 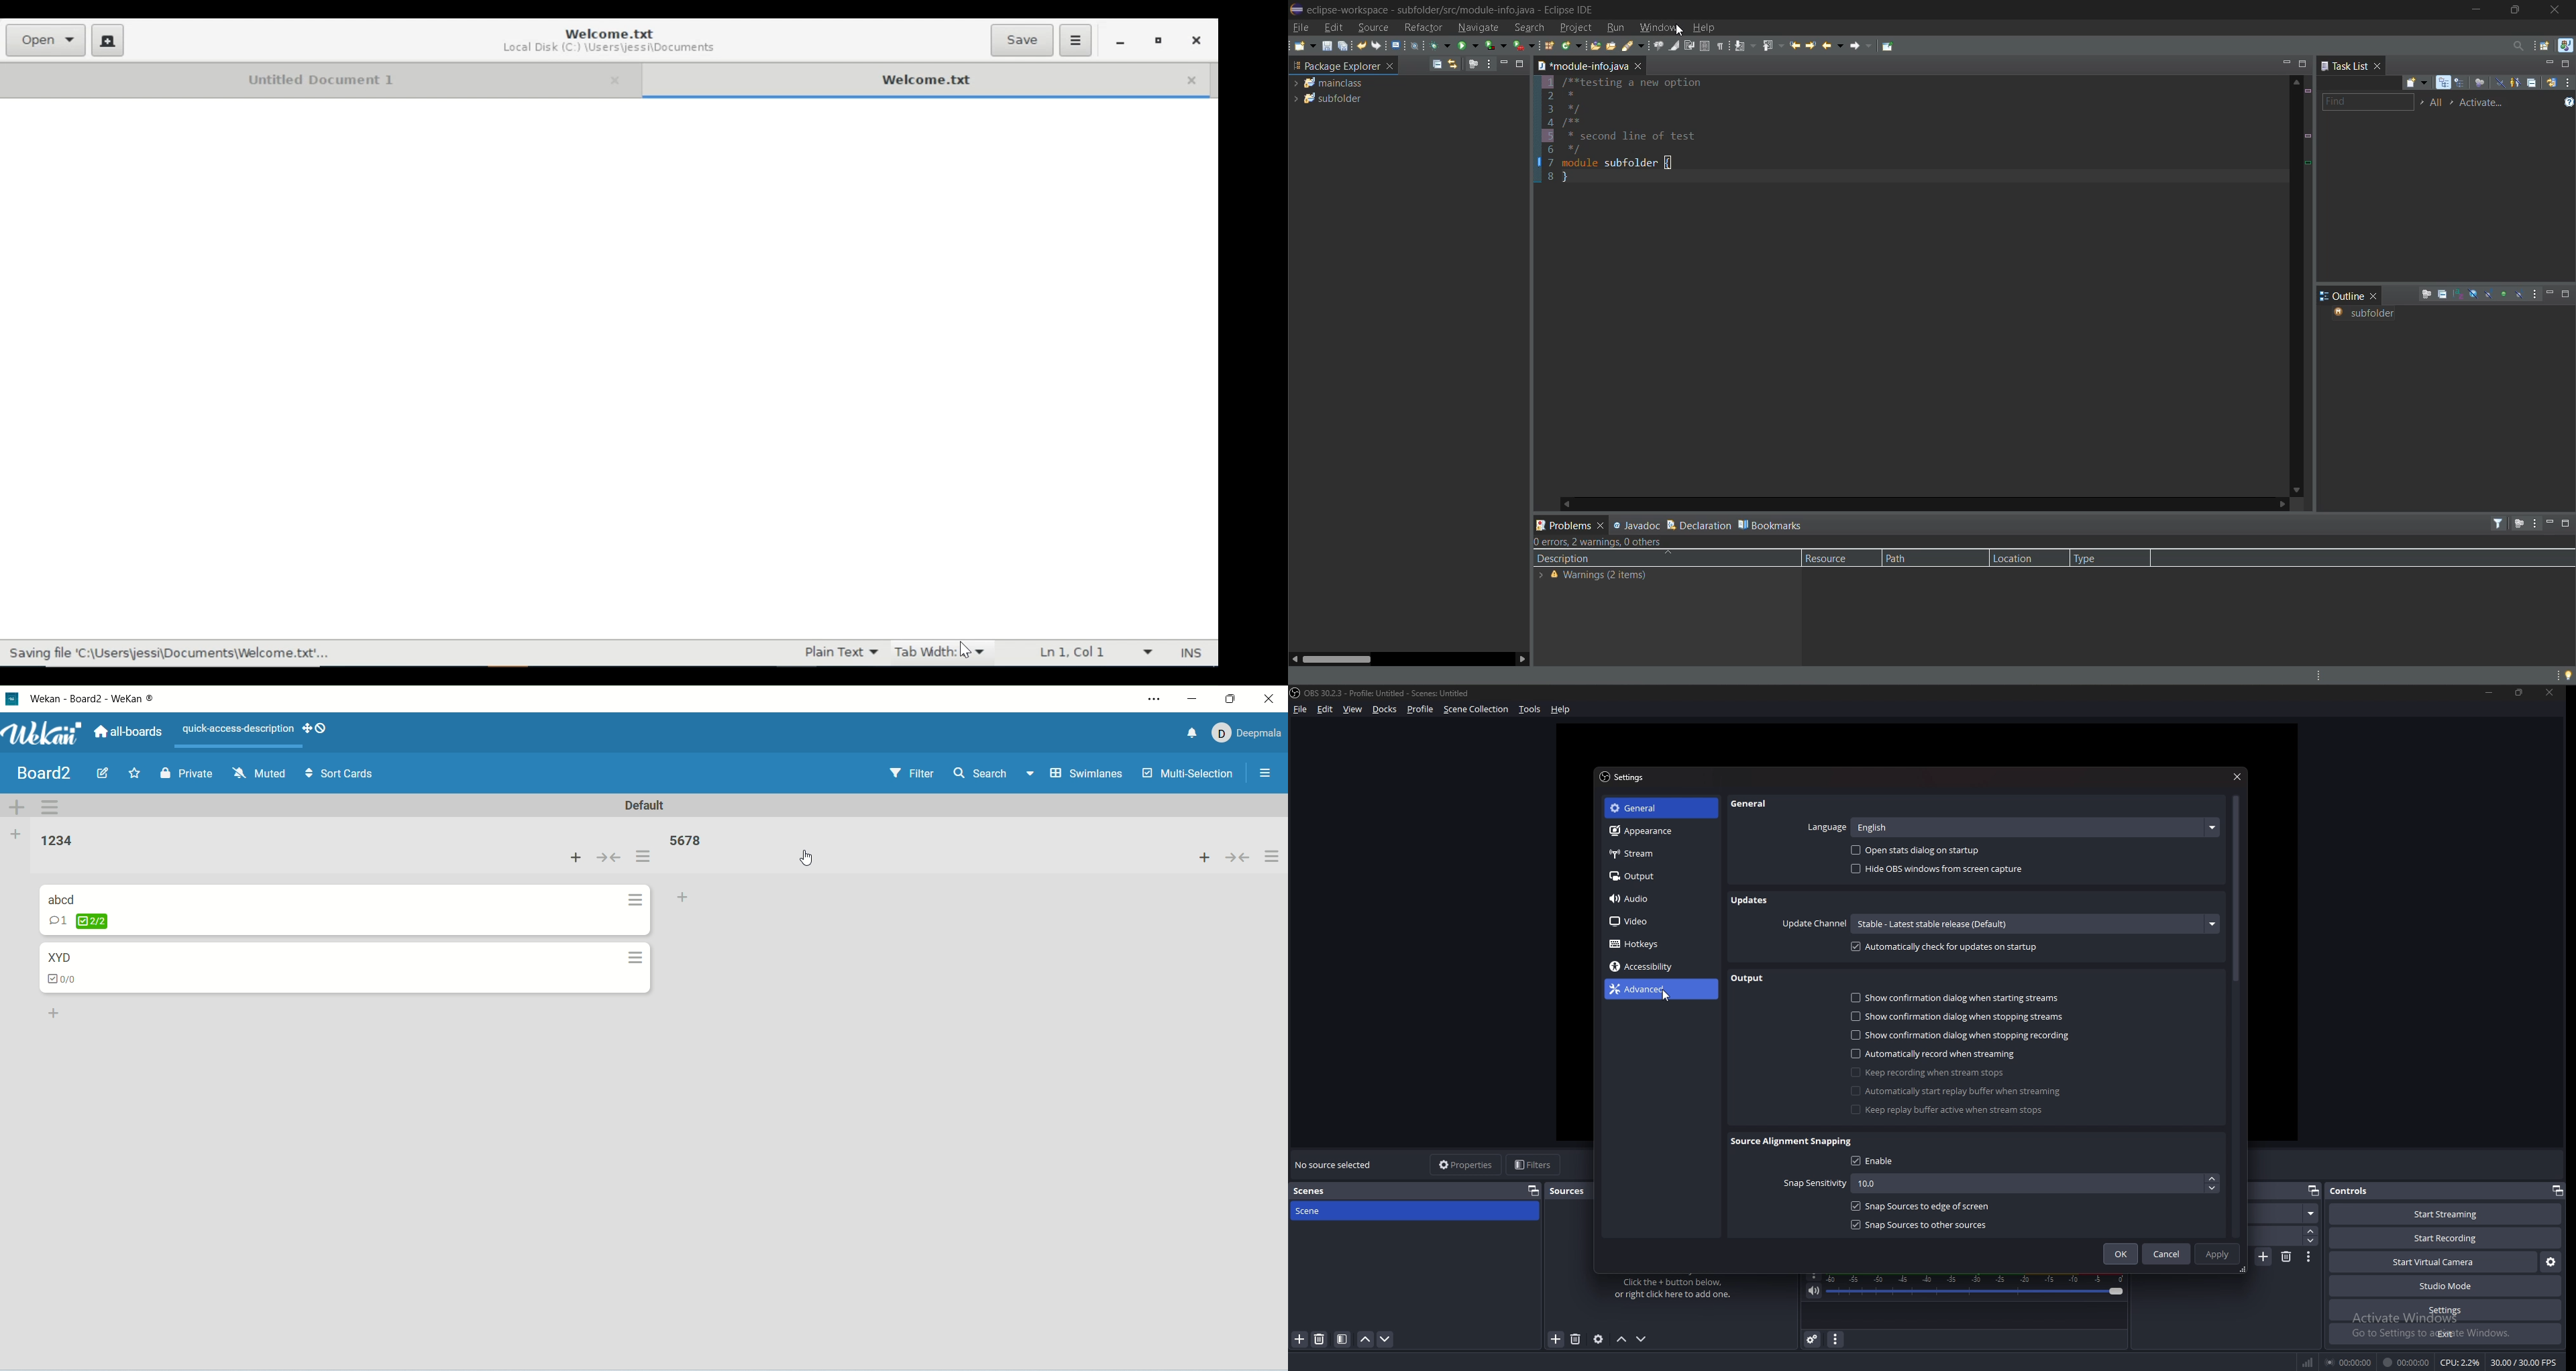 I want to click on Untitled Document 1 , so click(x=298, y=79).